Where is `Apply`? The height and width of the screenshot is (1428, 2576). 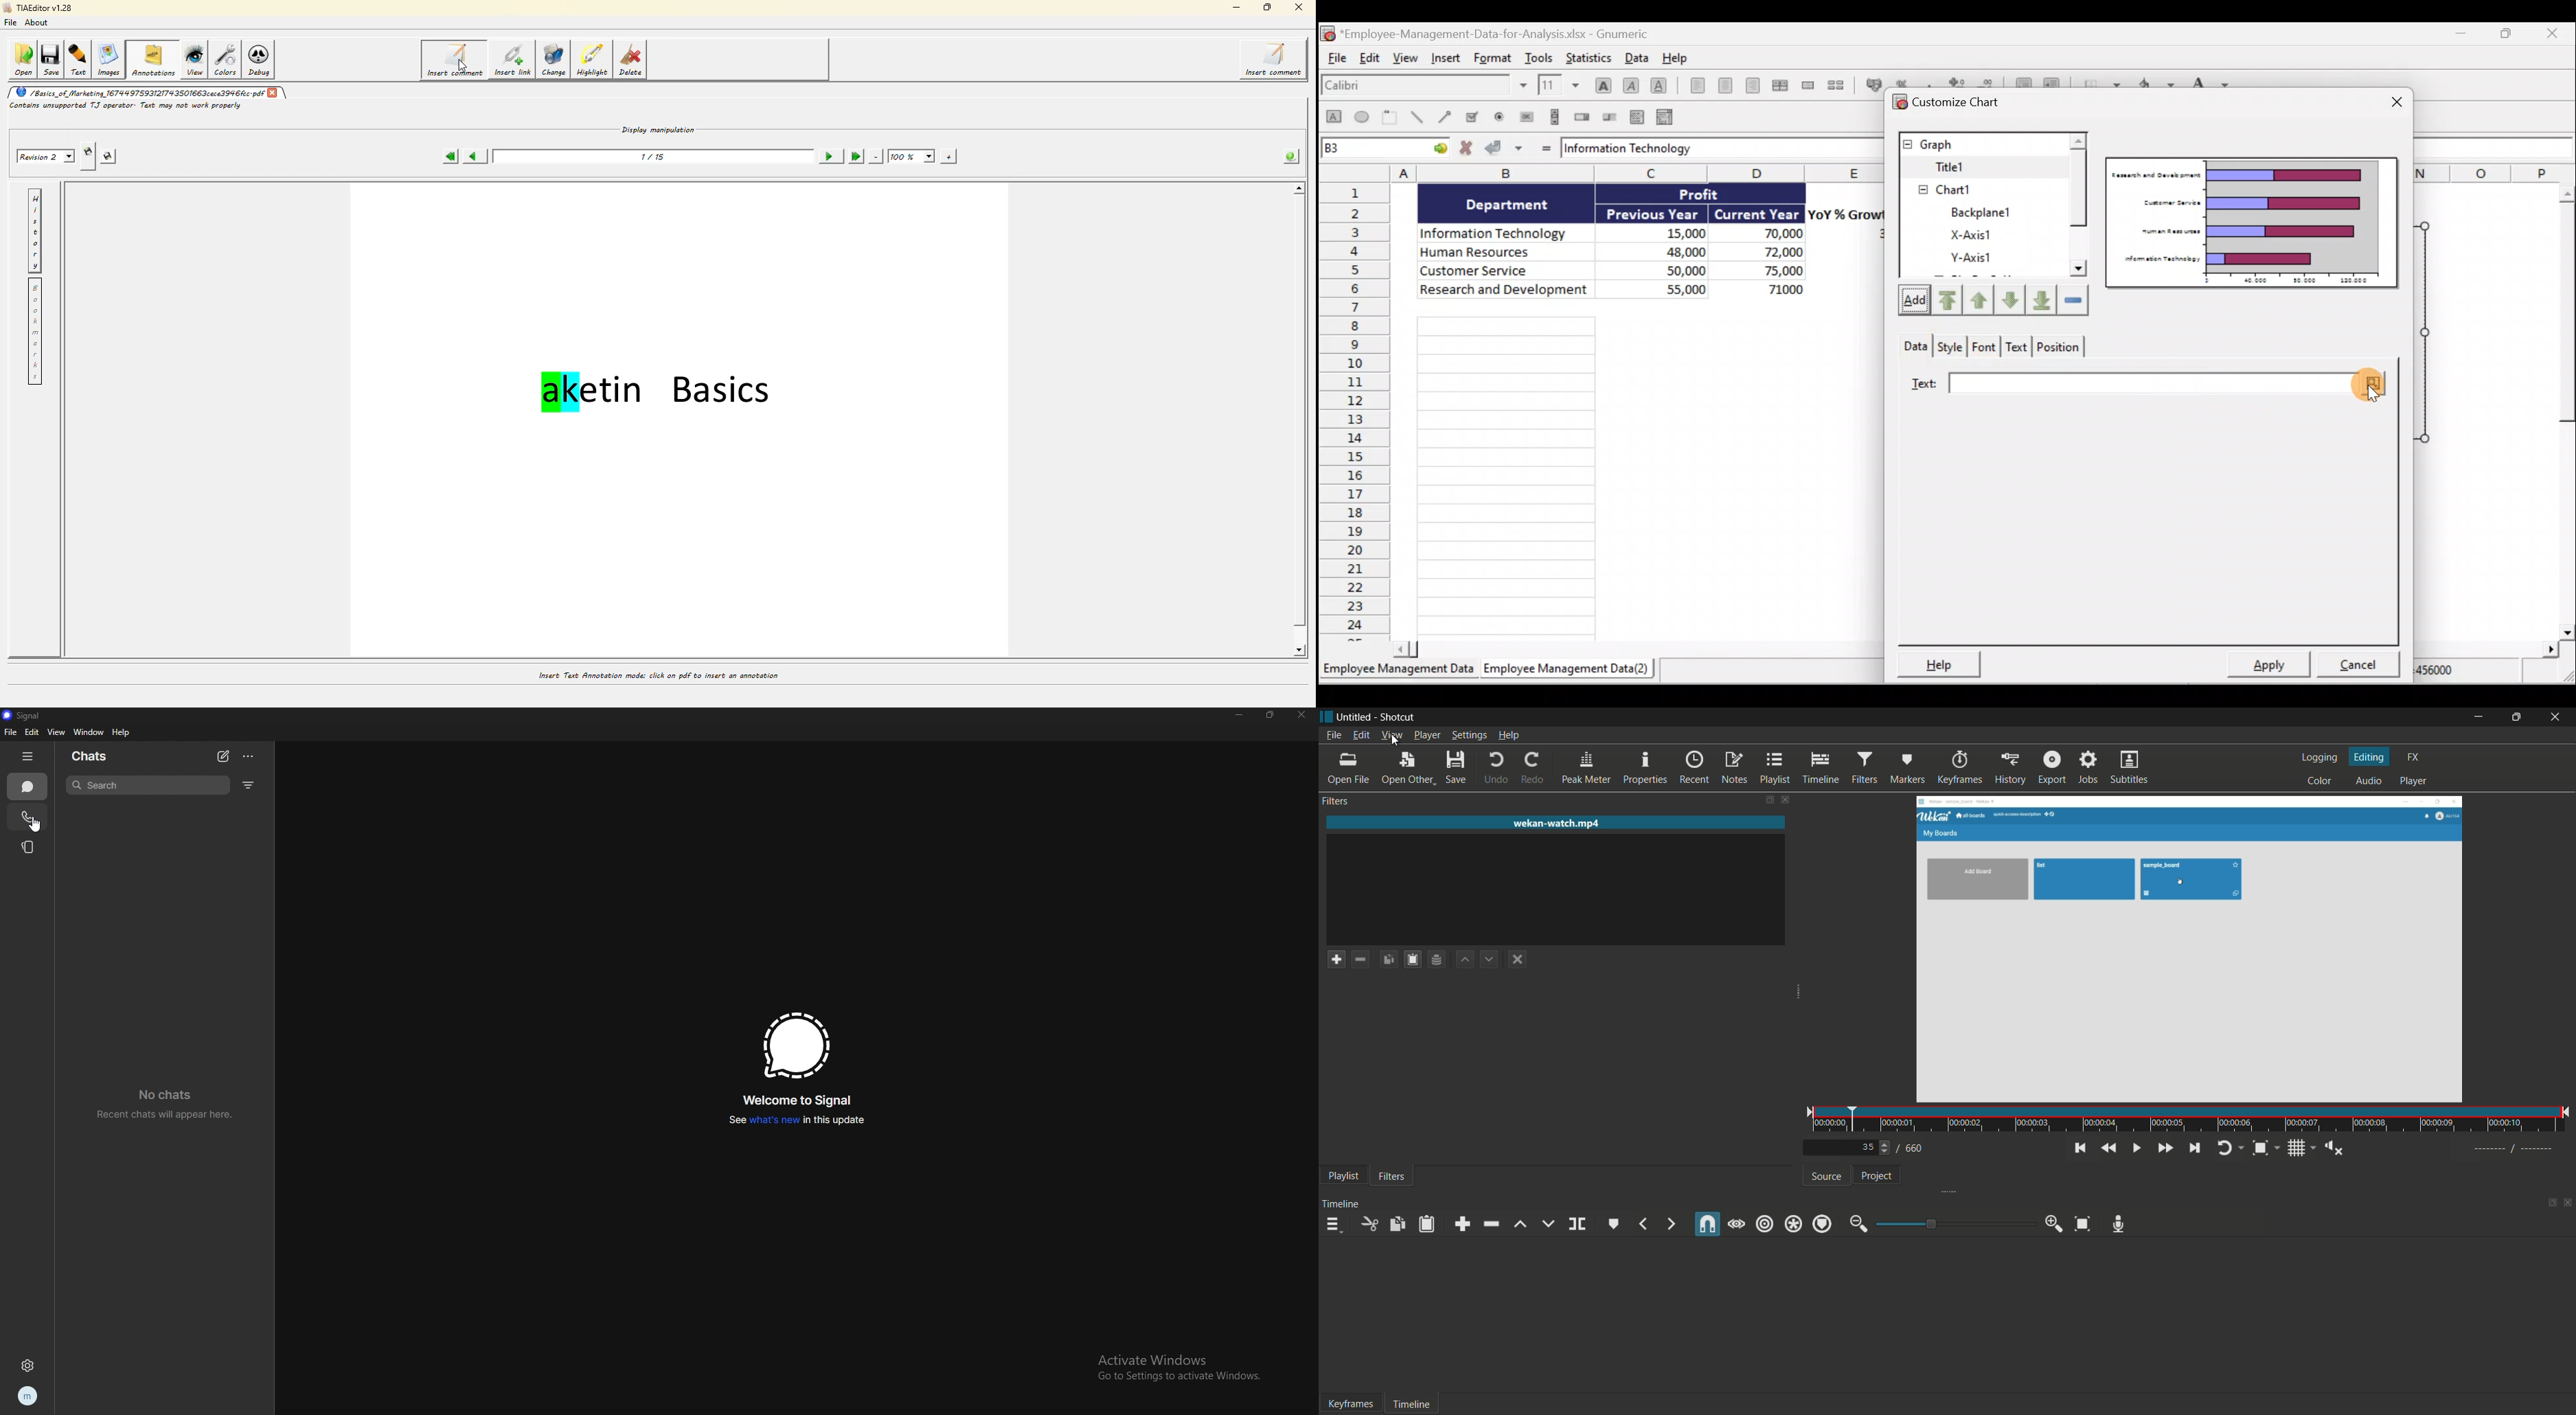 Apply is located at coordinates (2273, 664).